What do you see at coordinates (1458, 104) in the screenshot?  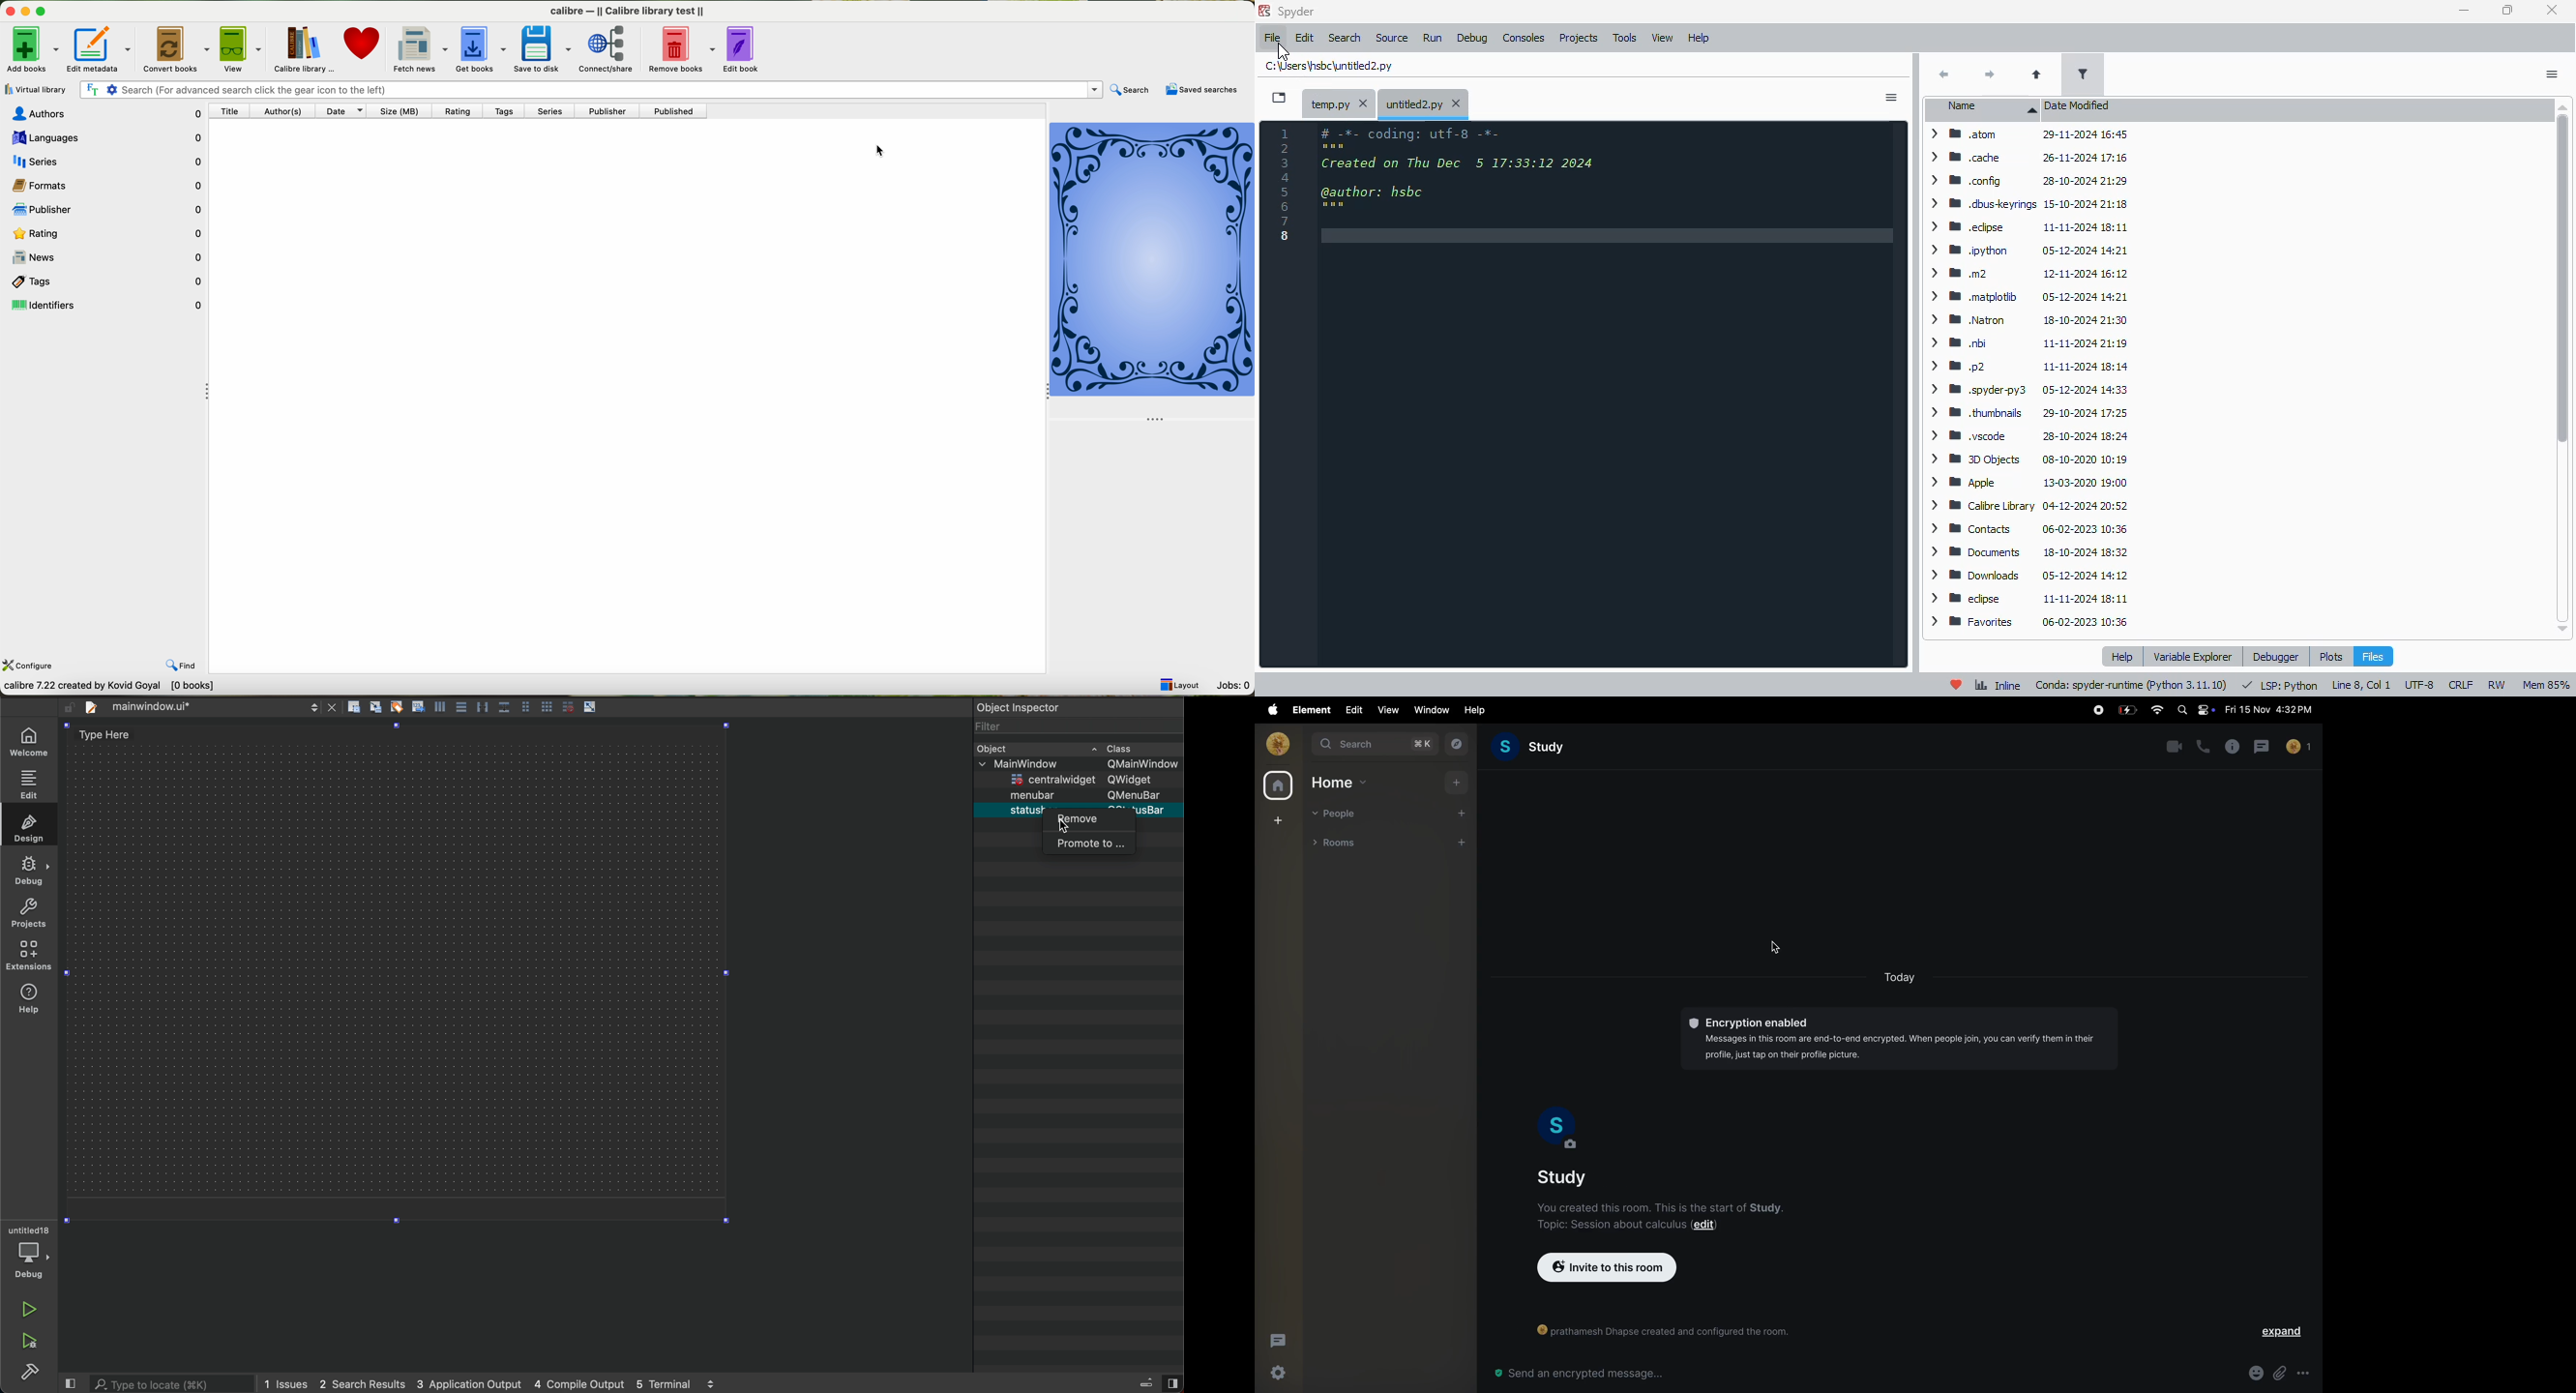 I see `close` at bounding box center [1458, 104].